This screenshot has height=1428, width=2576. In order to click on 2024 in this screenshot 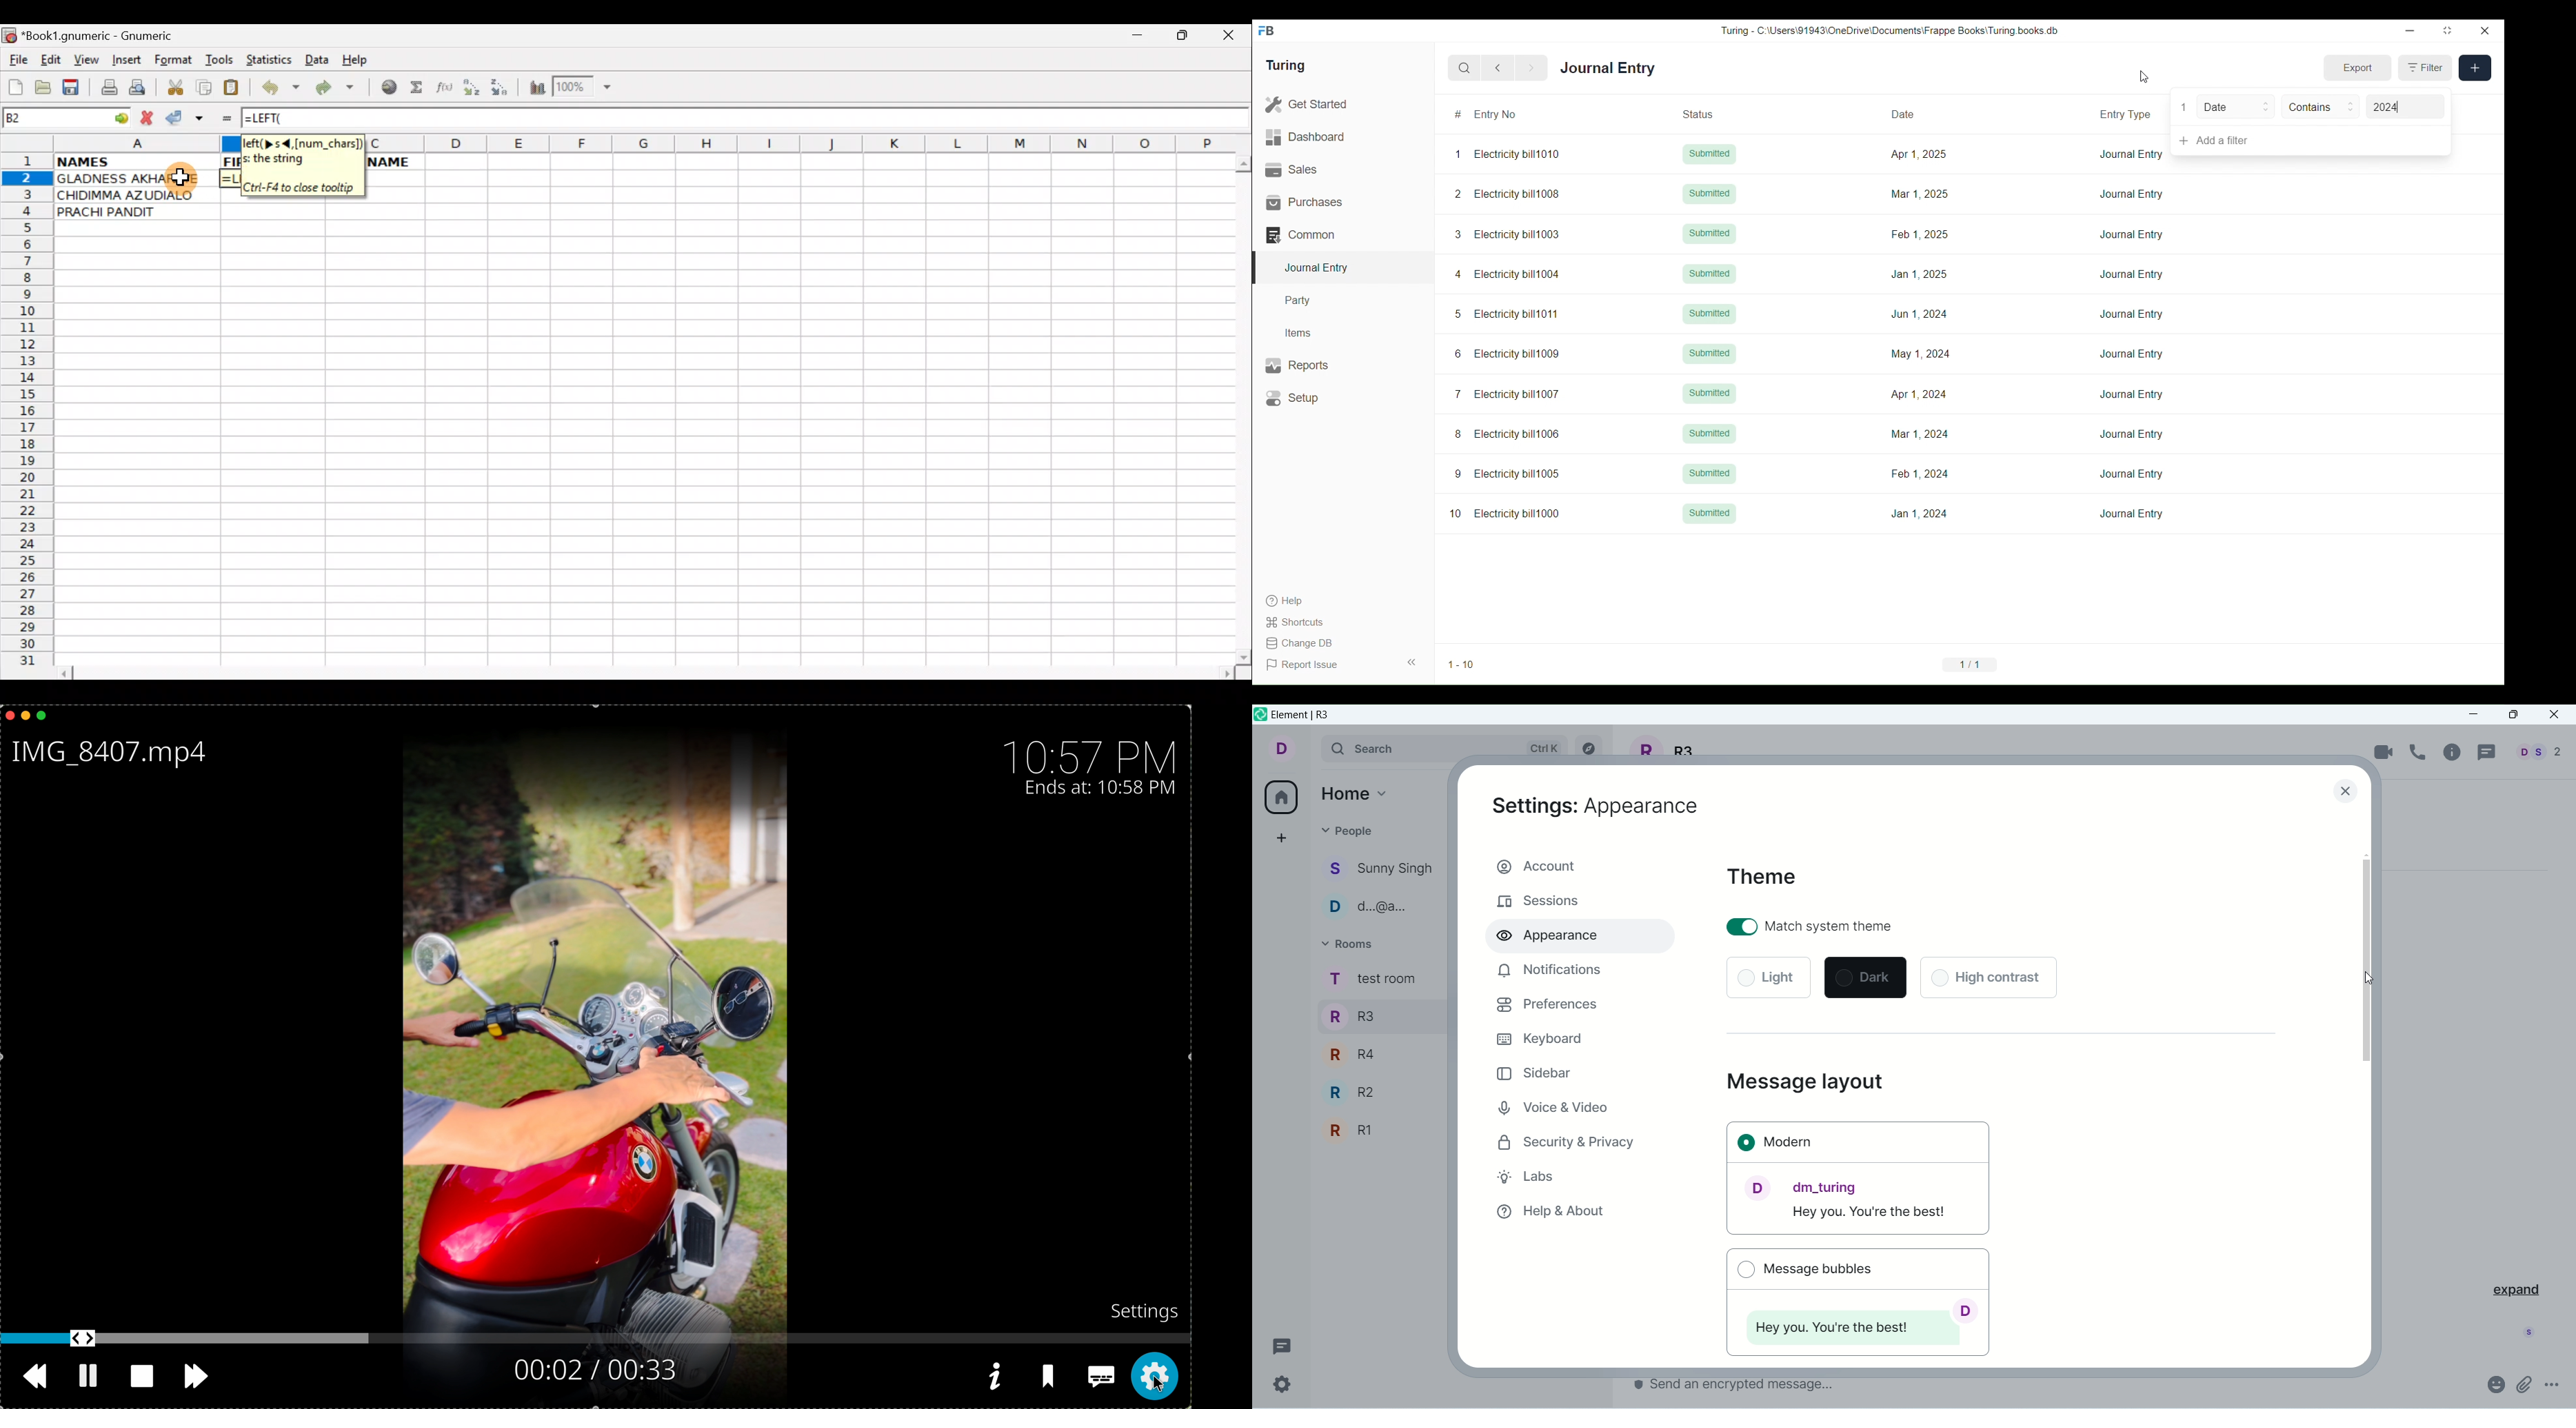, I will do `click(2386, 107)`.